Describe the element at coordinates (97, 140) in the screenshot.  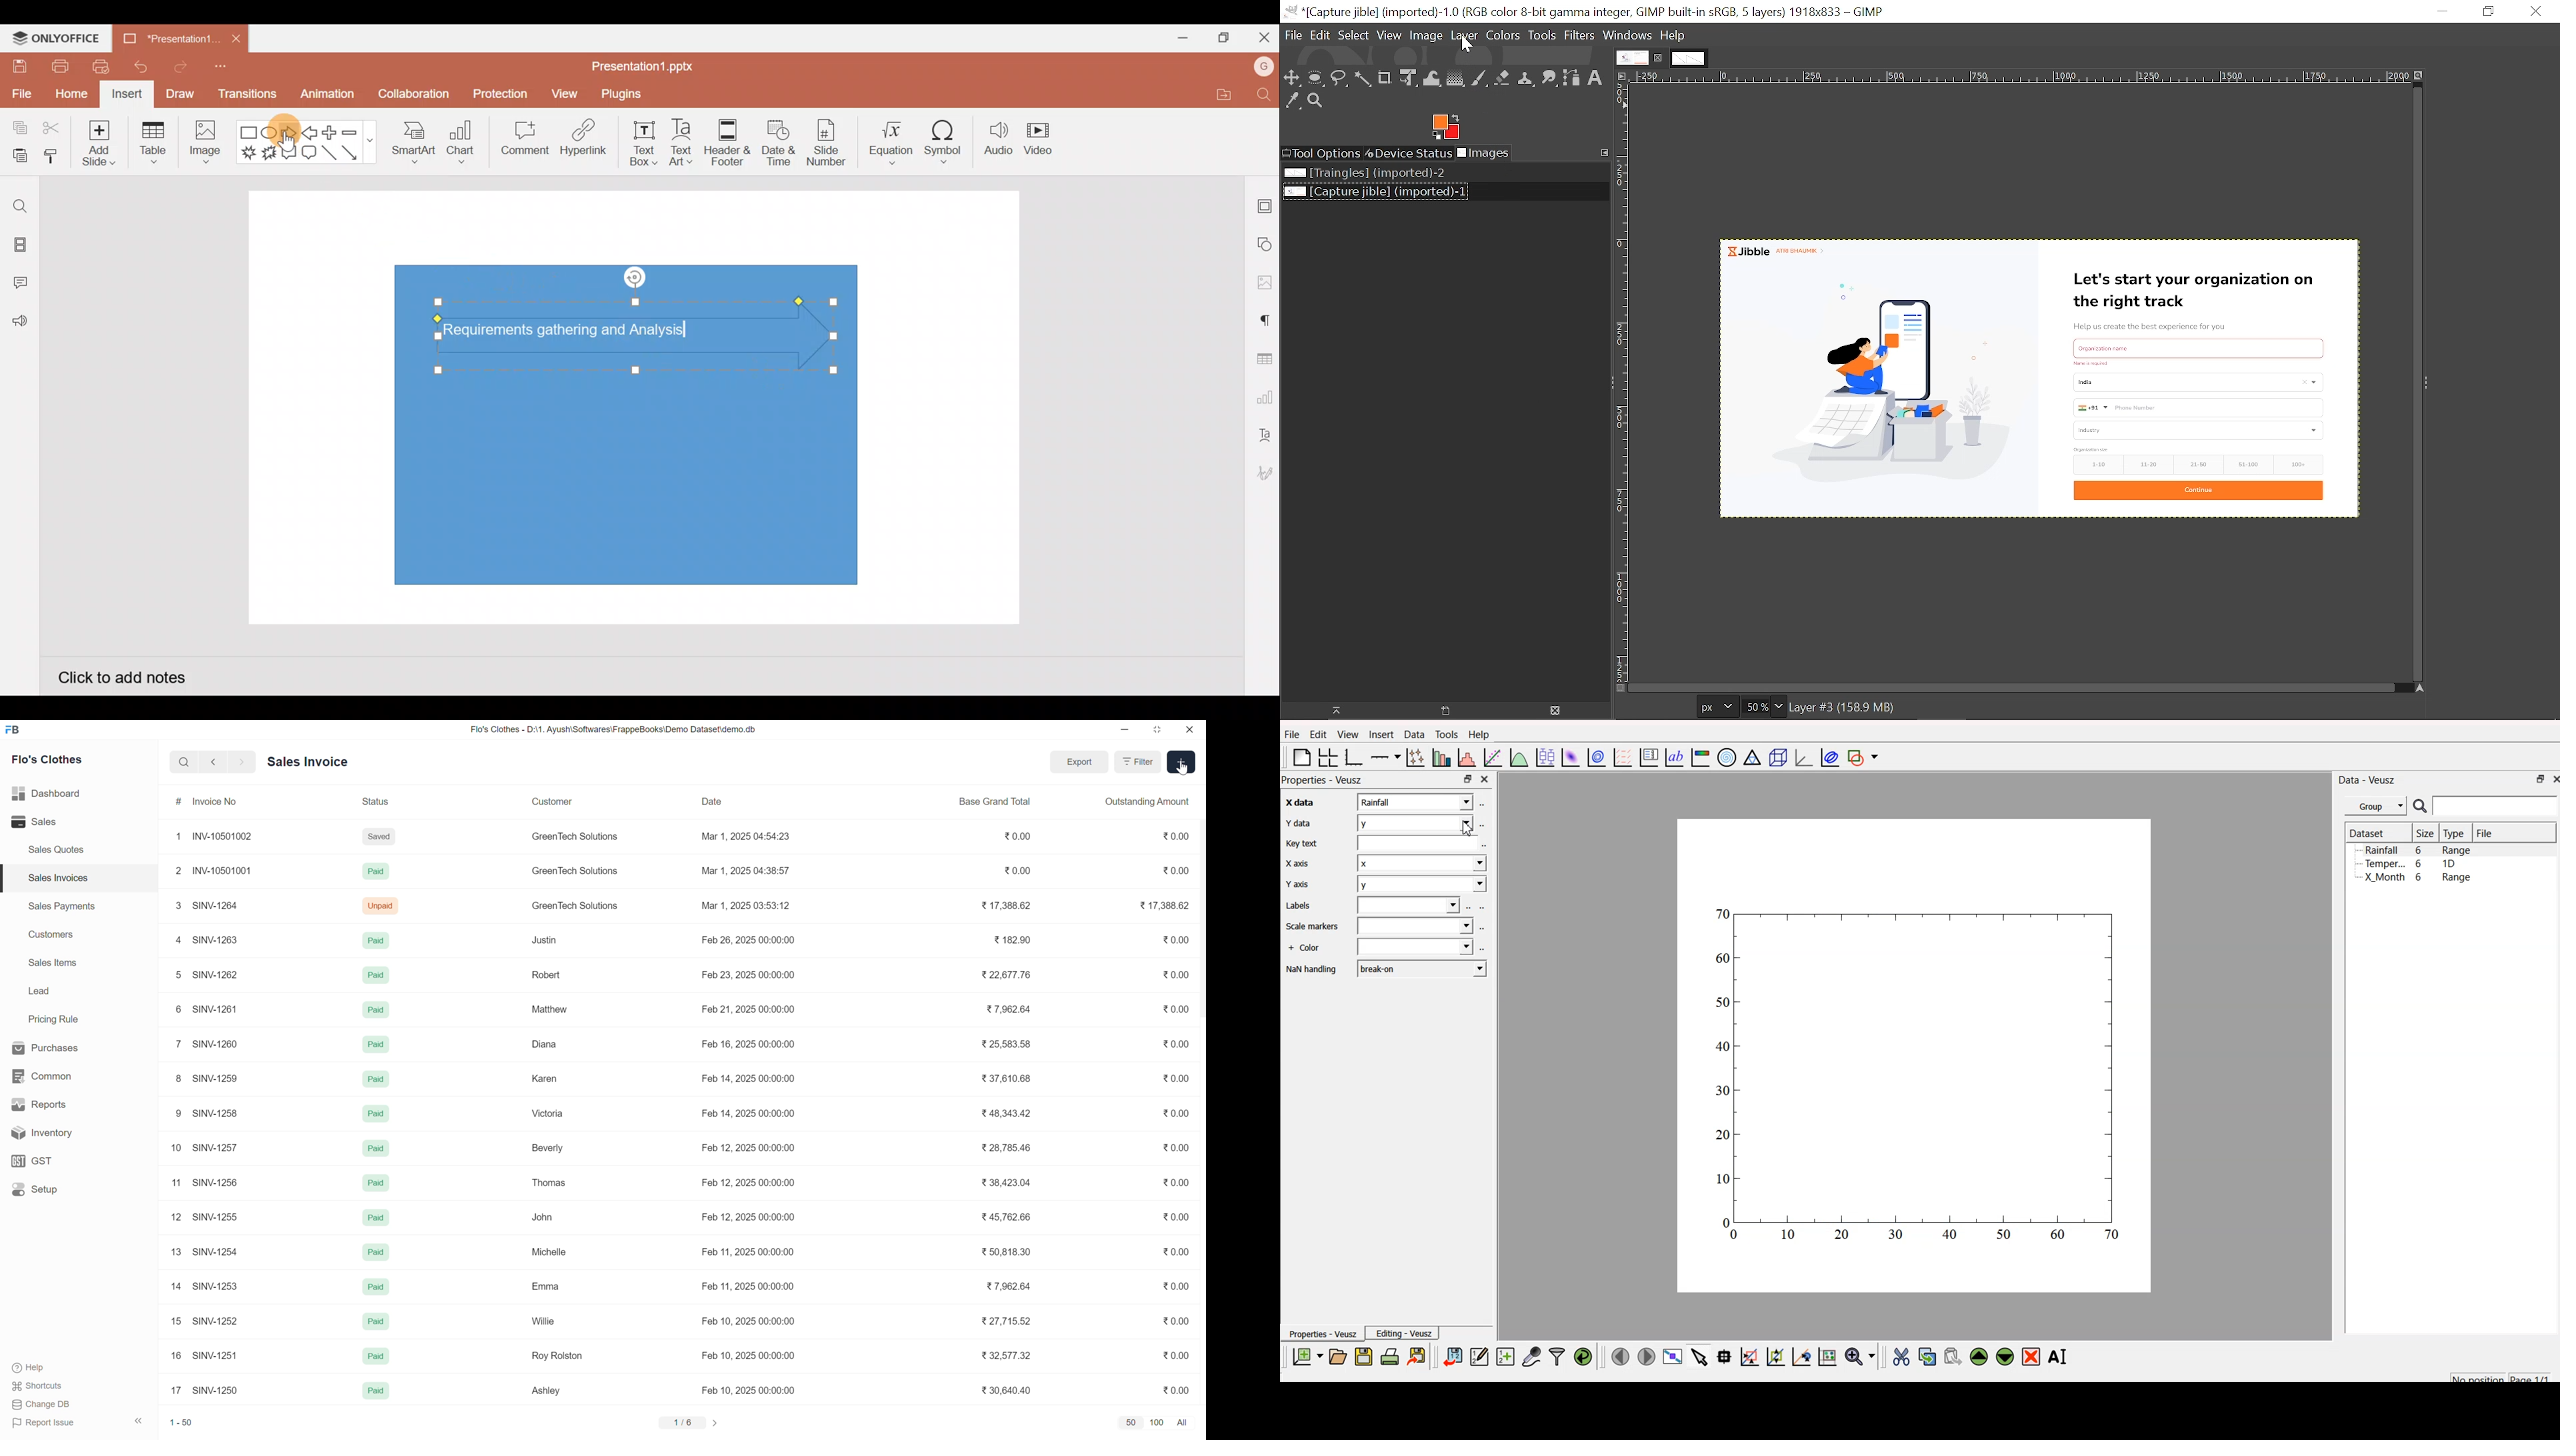
I see `Add slide` at that location.